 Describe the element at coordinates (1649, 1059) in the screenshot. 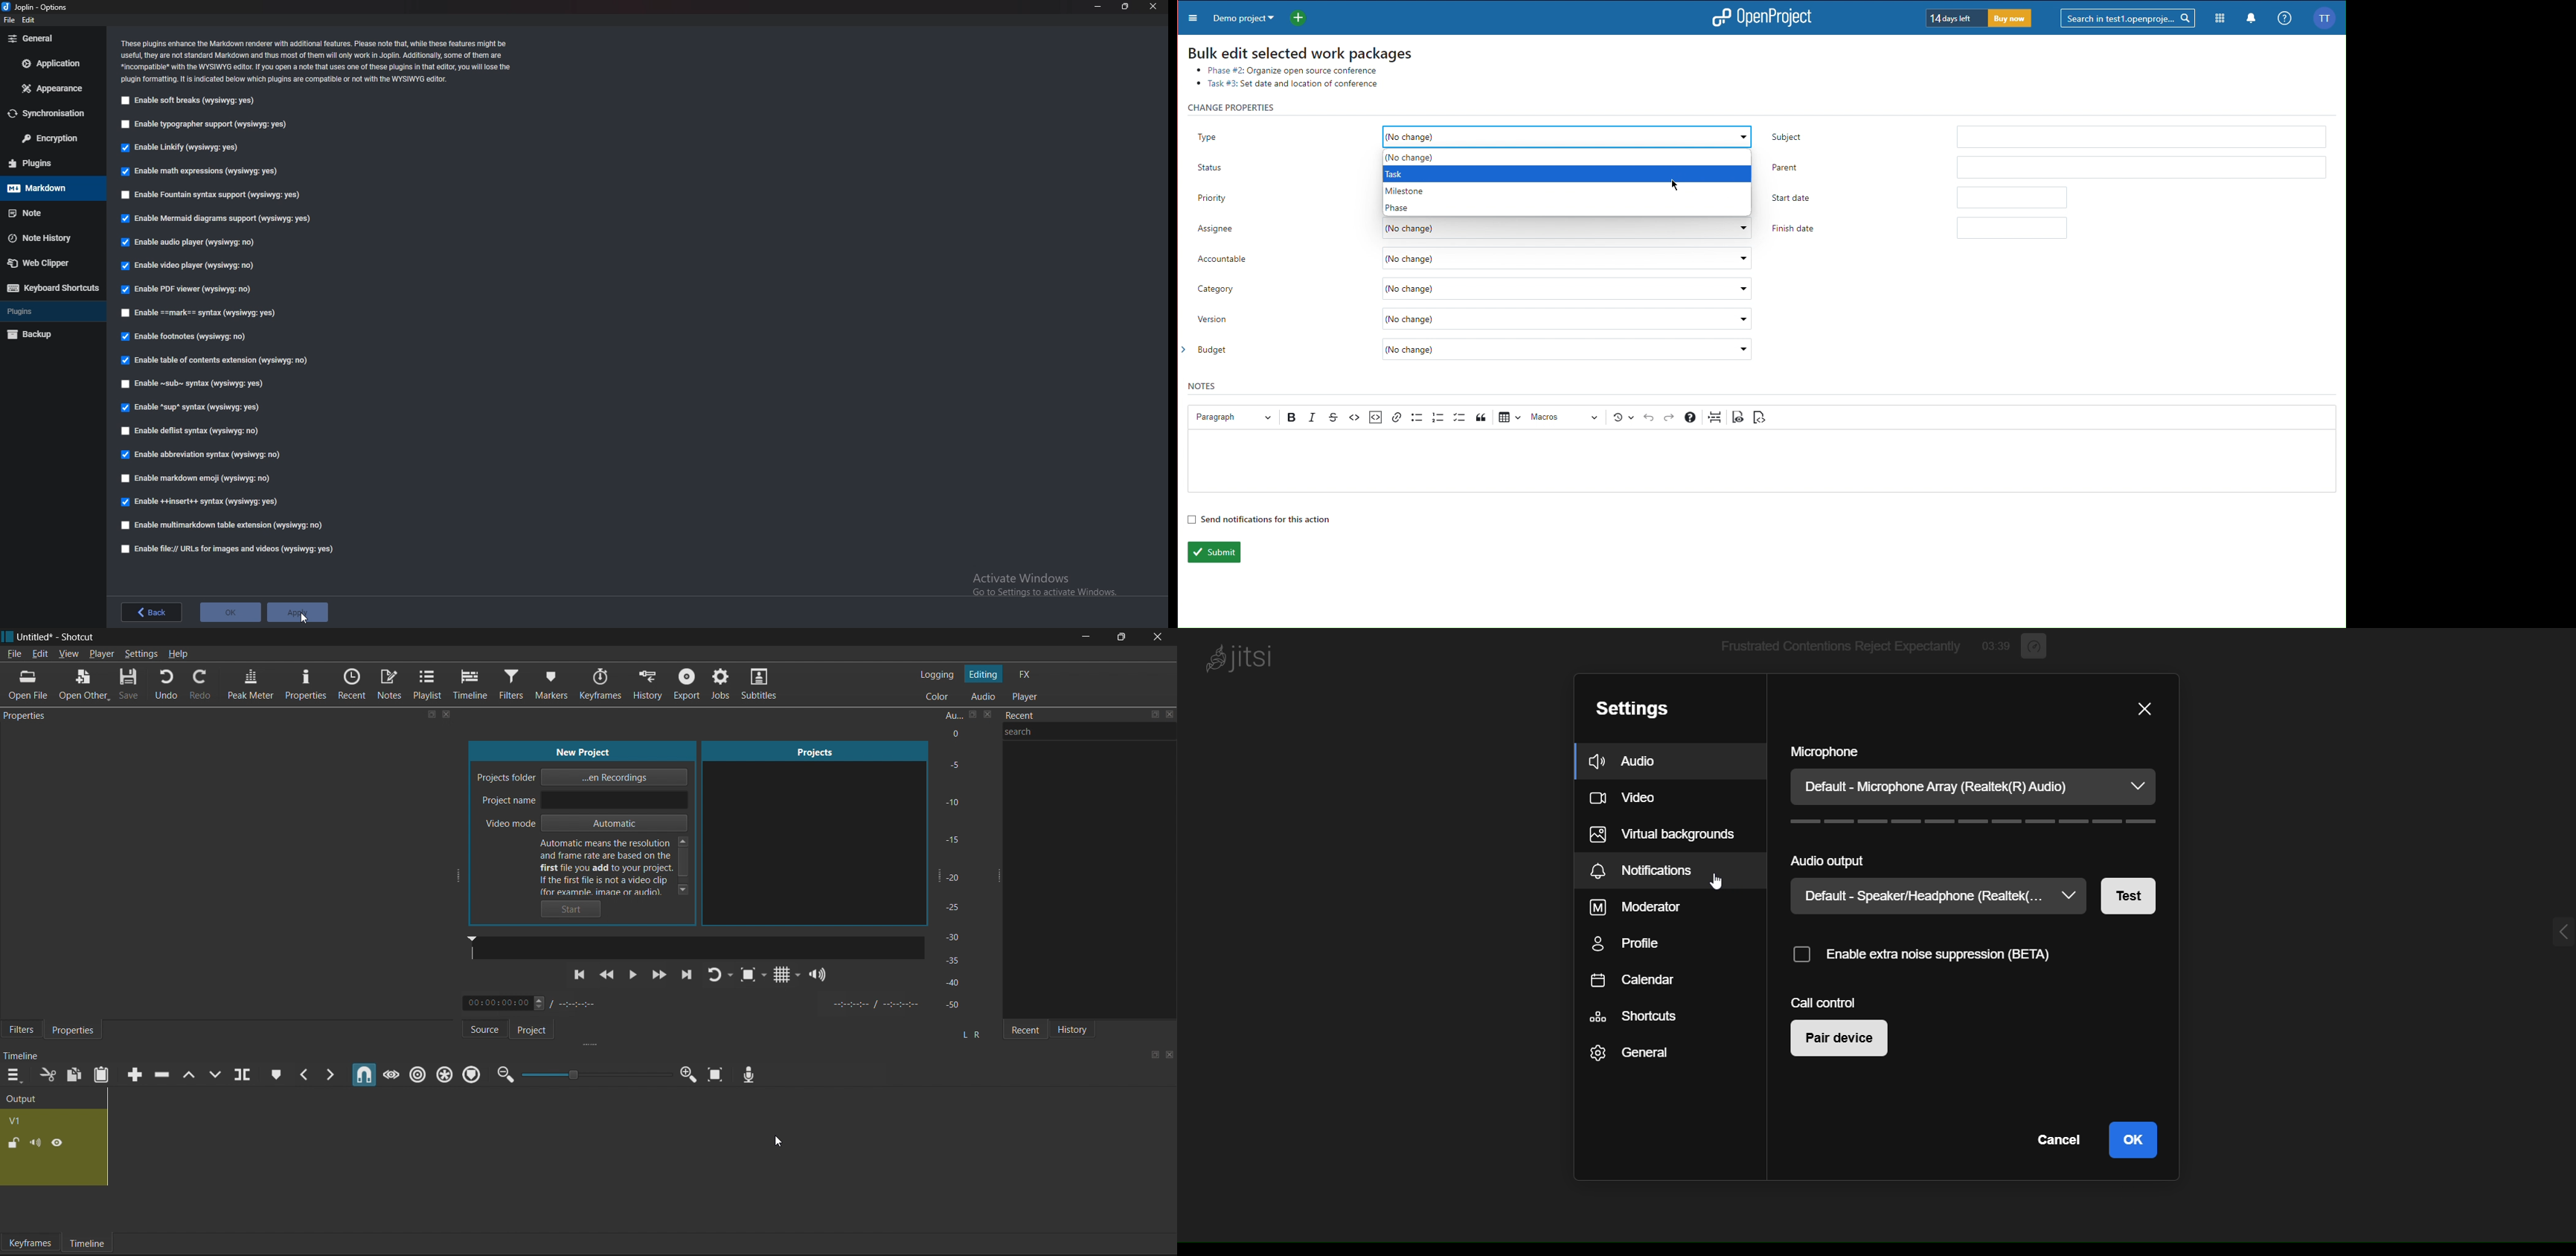

I see `General` at that location.